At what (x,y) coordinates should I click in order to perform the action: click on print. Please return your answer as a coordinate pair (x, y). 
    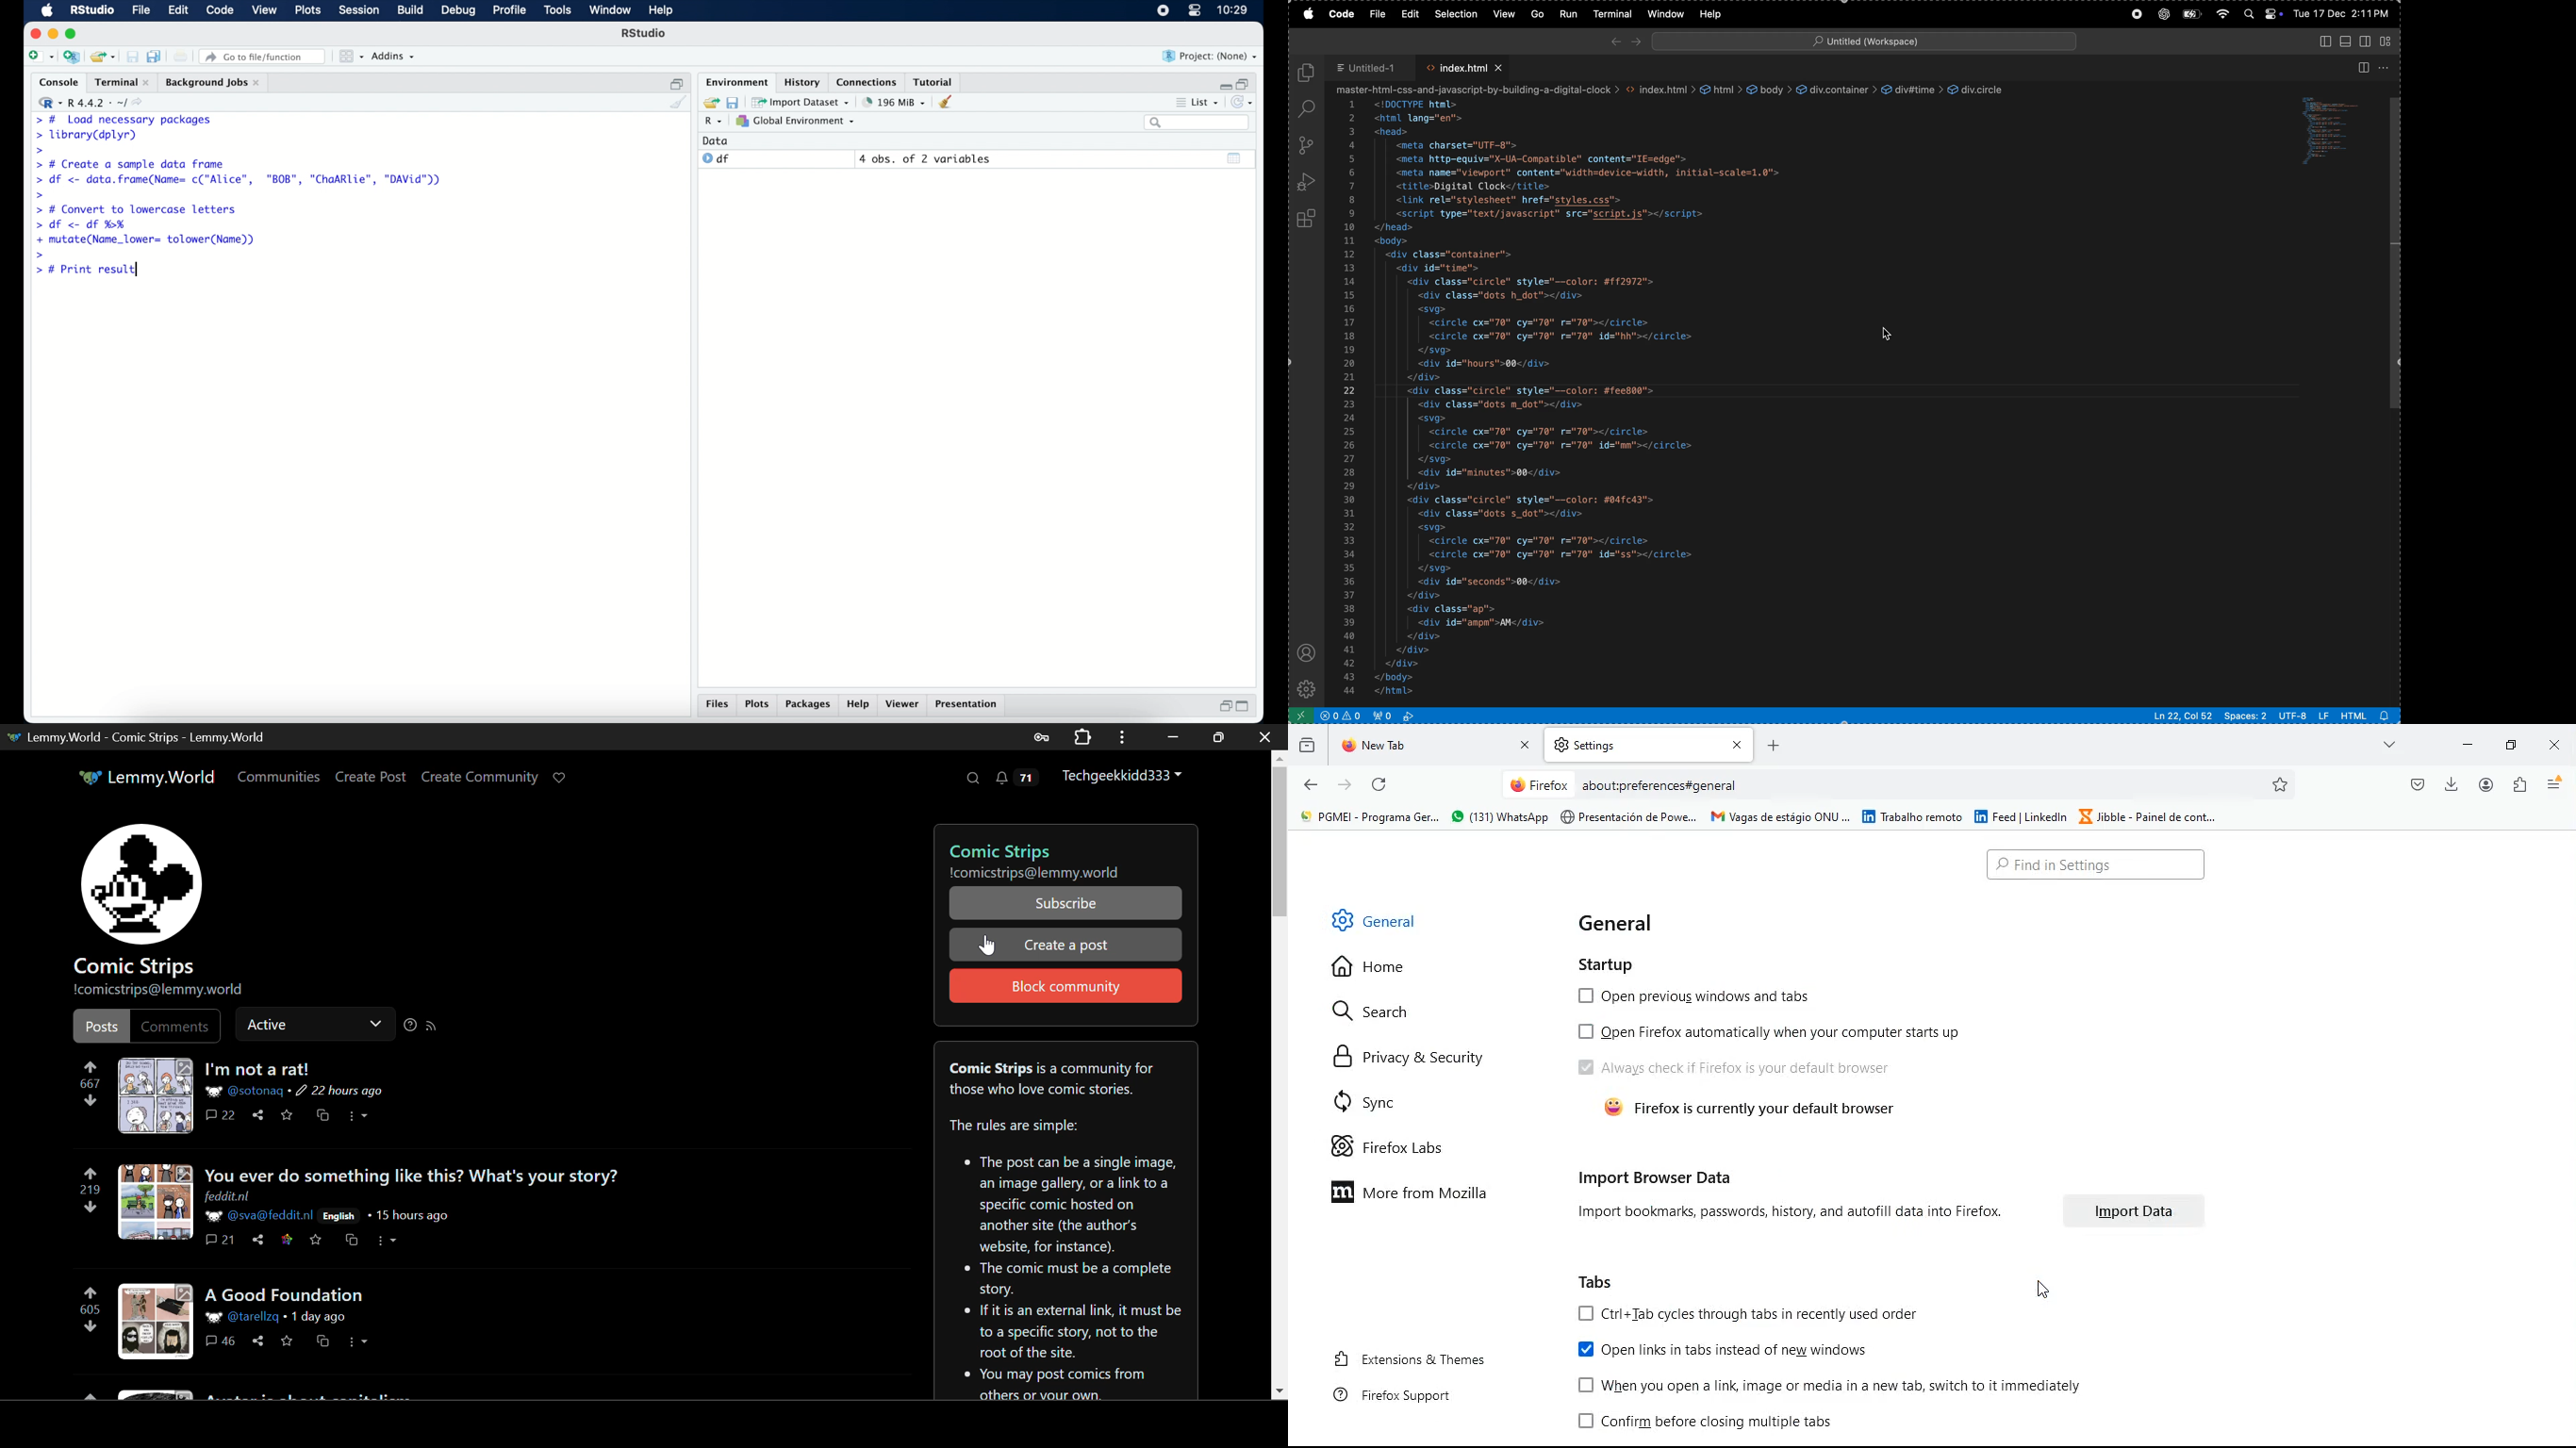
    Looking at the image, I should click on (181, 56).